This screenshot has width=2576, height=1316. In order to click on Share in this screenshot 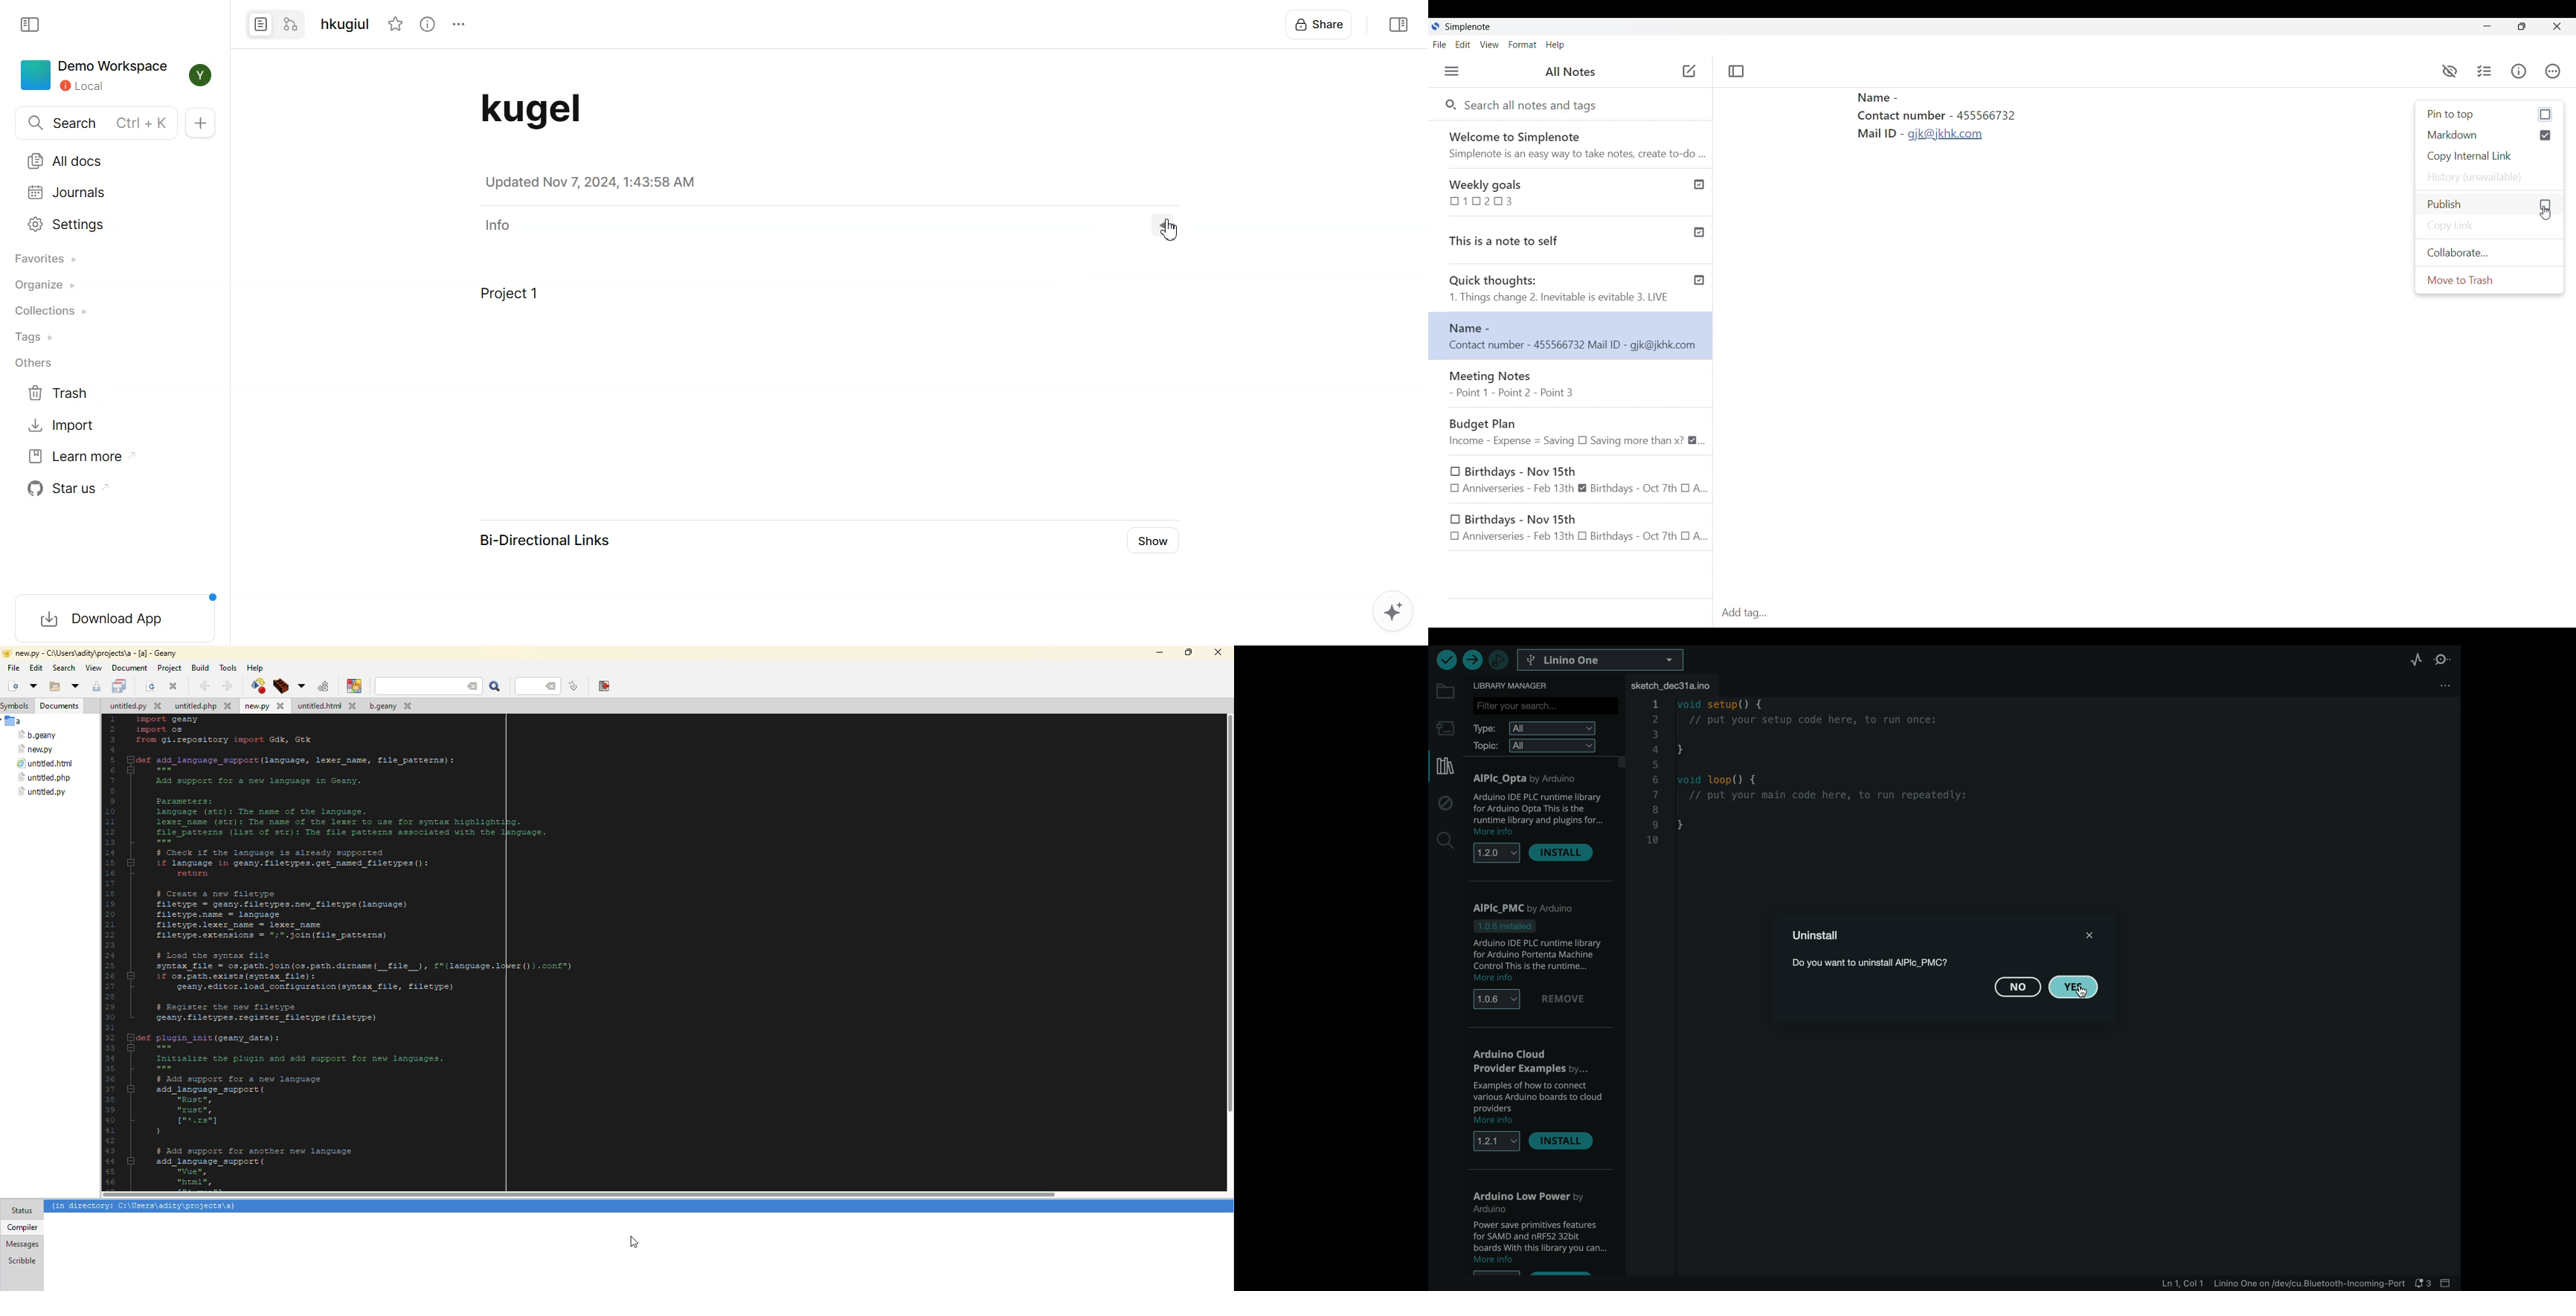, I will do `click(1320, 25)`.